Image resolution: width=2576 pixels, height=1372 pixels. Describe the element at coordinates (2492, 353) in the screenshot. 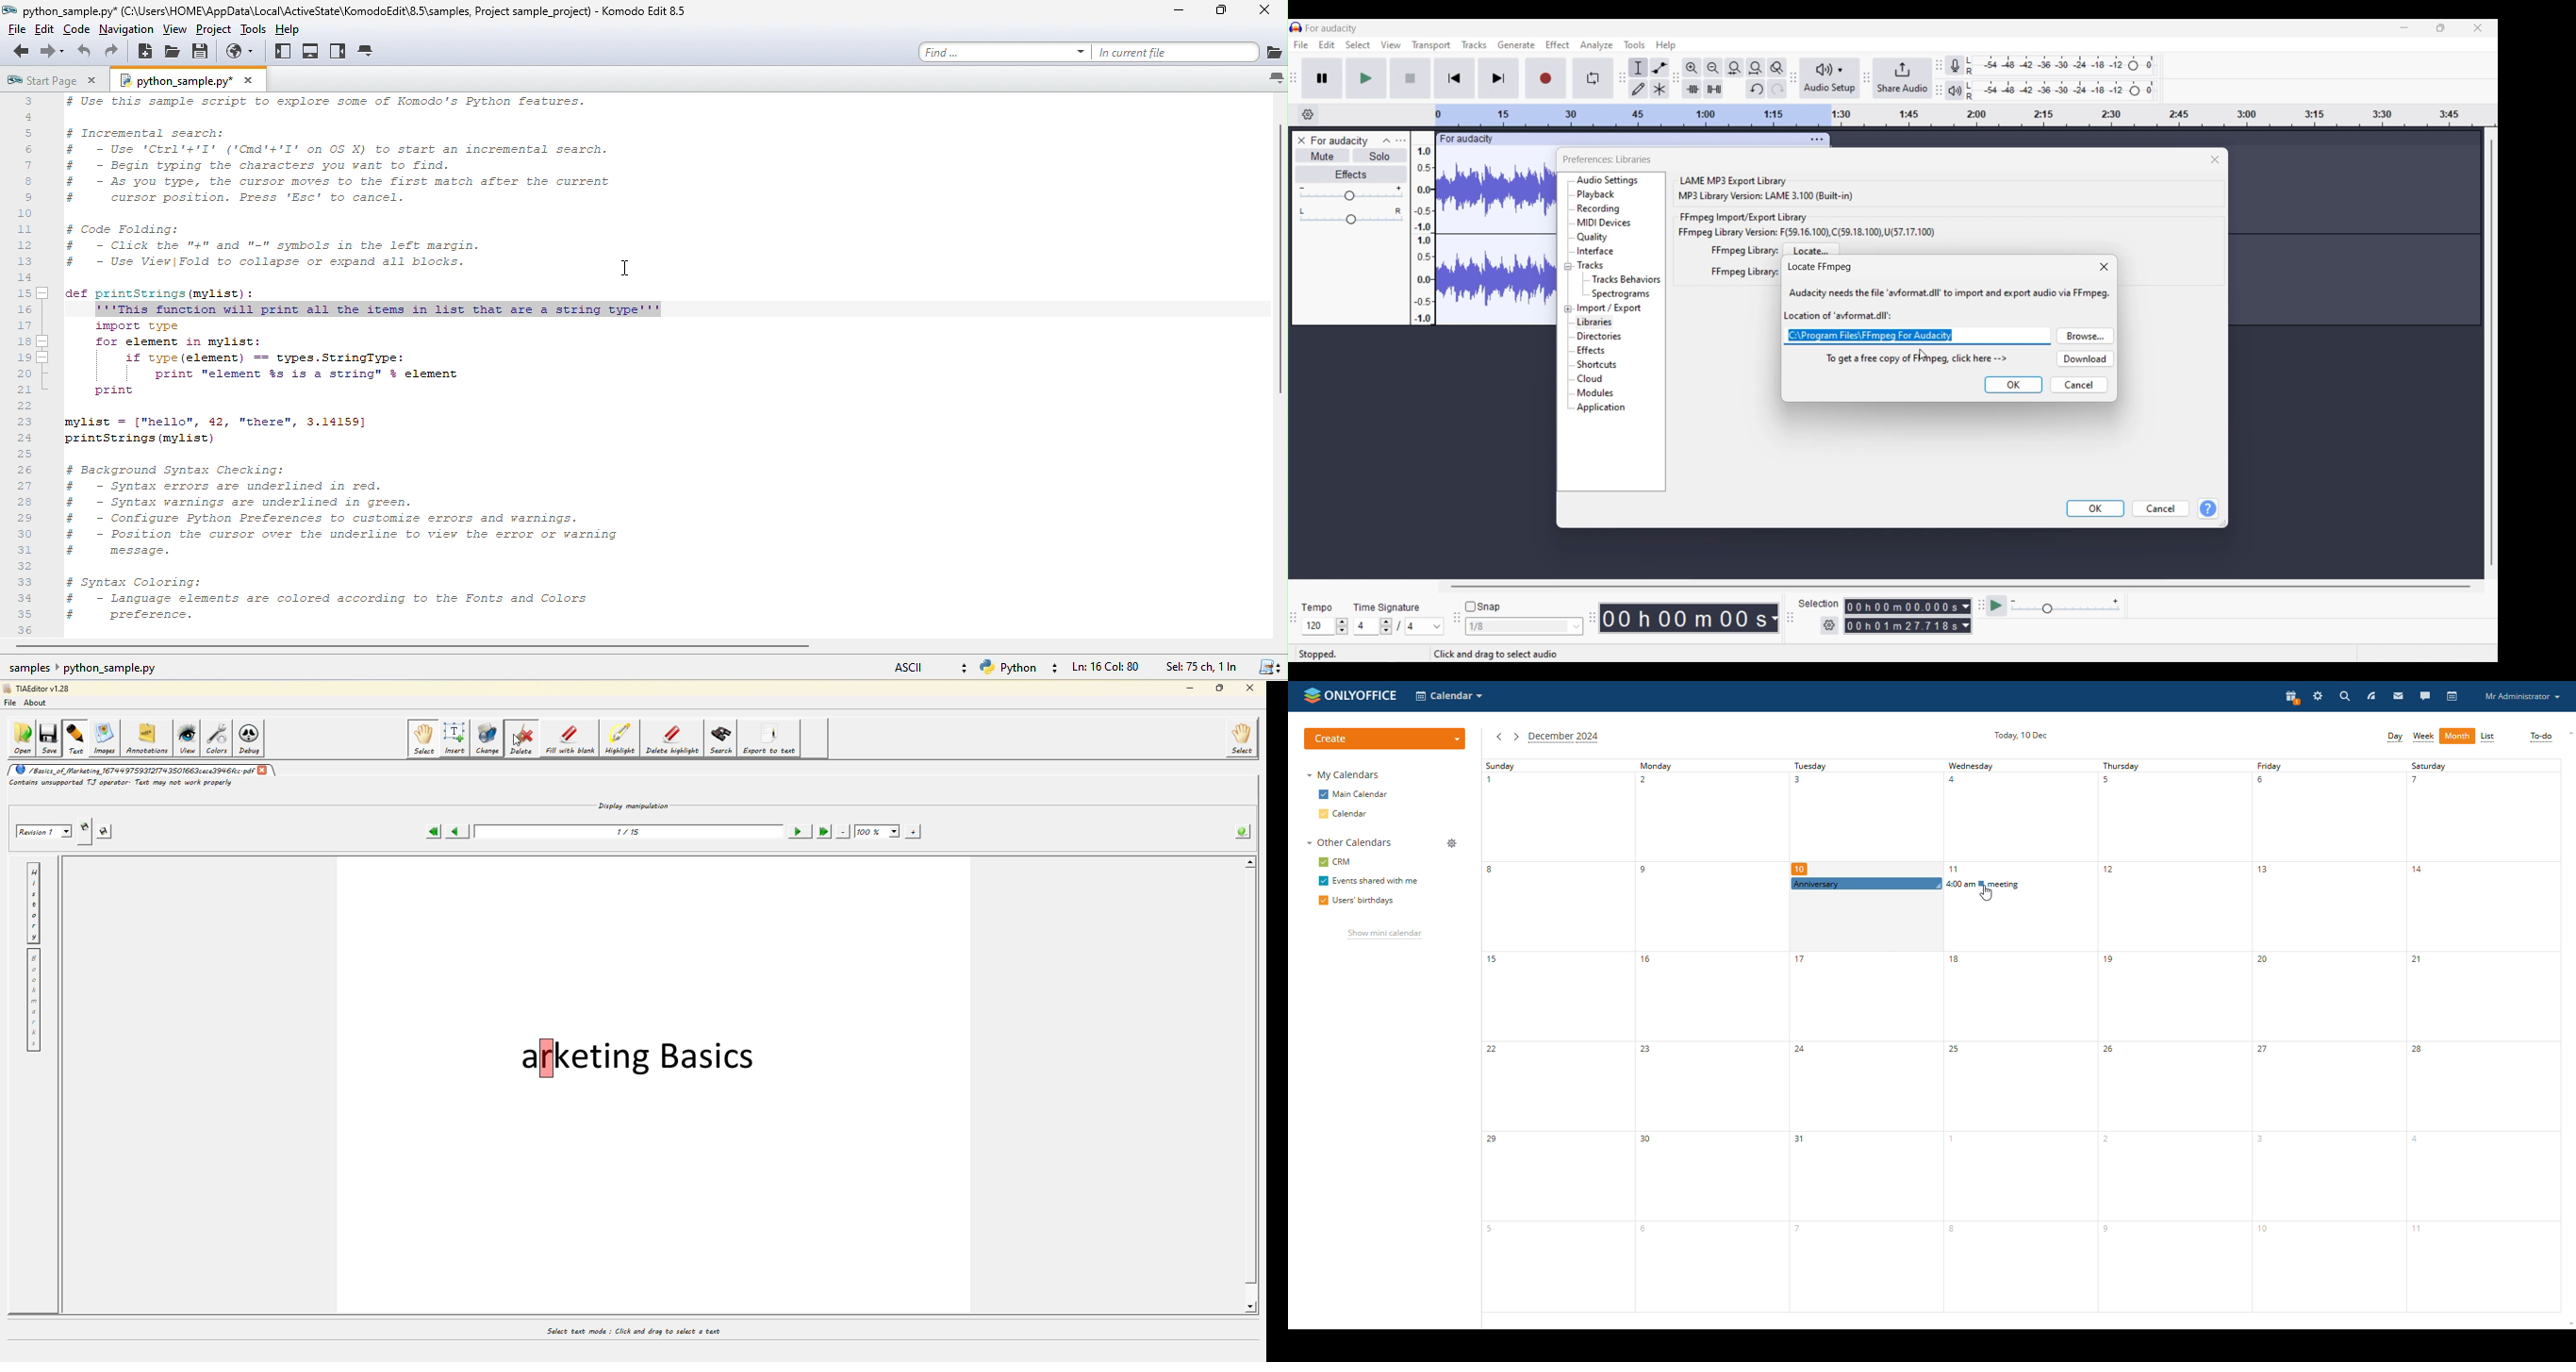

I see `Vertical slide bar` at that location.